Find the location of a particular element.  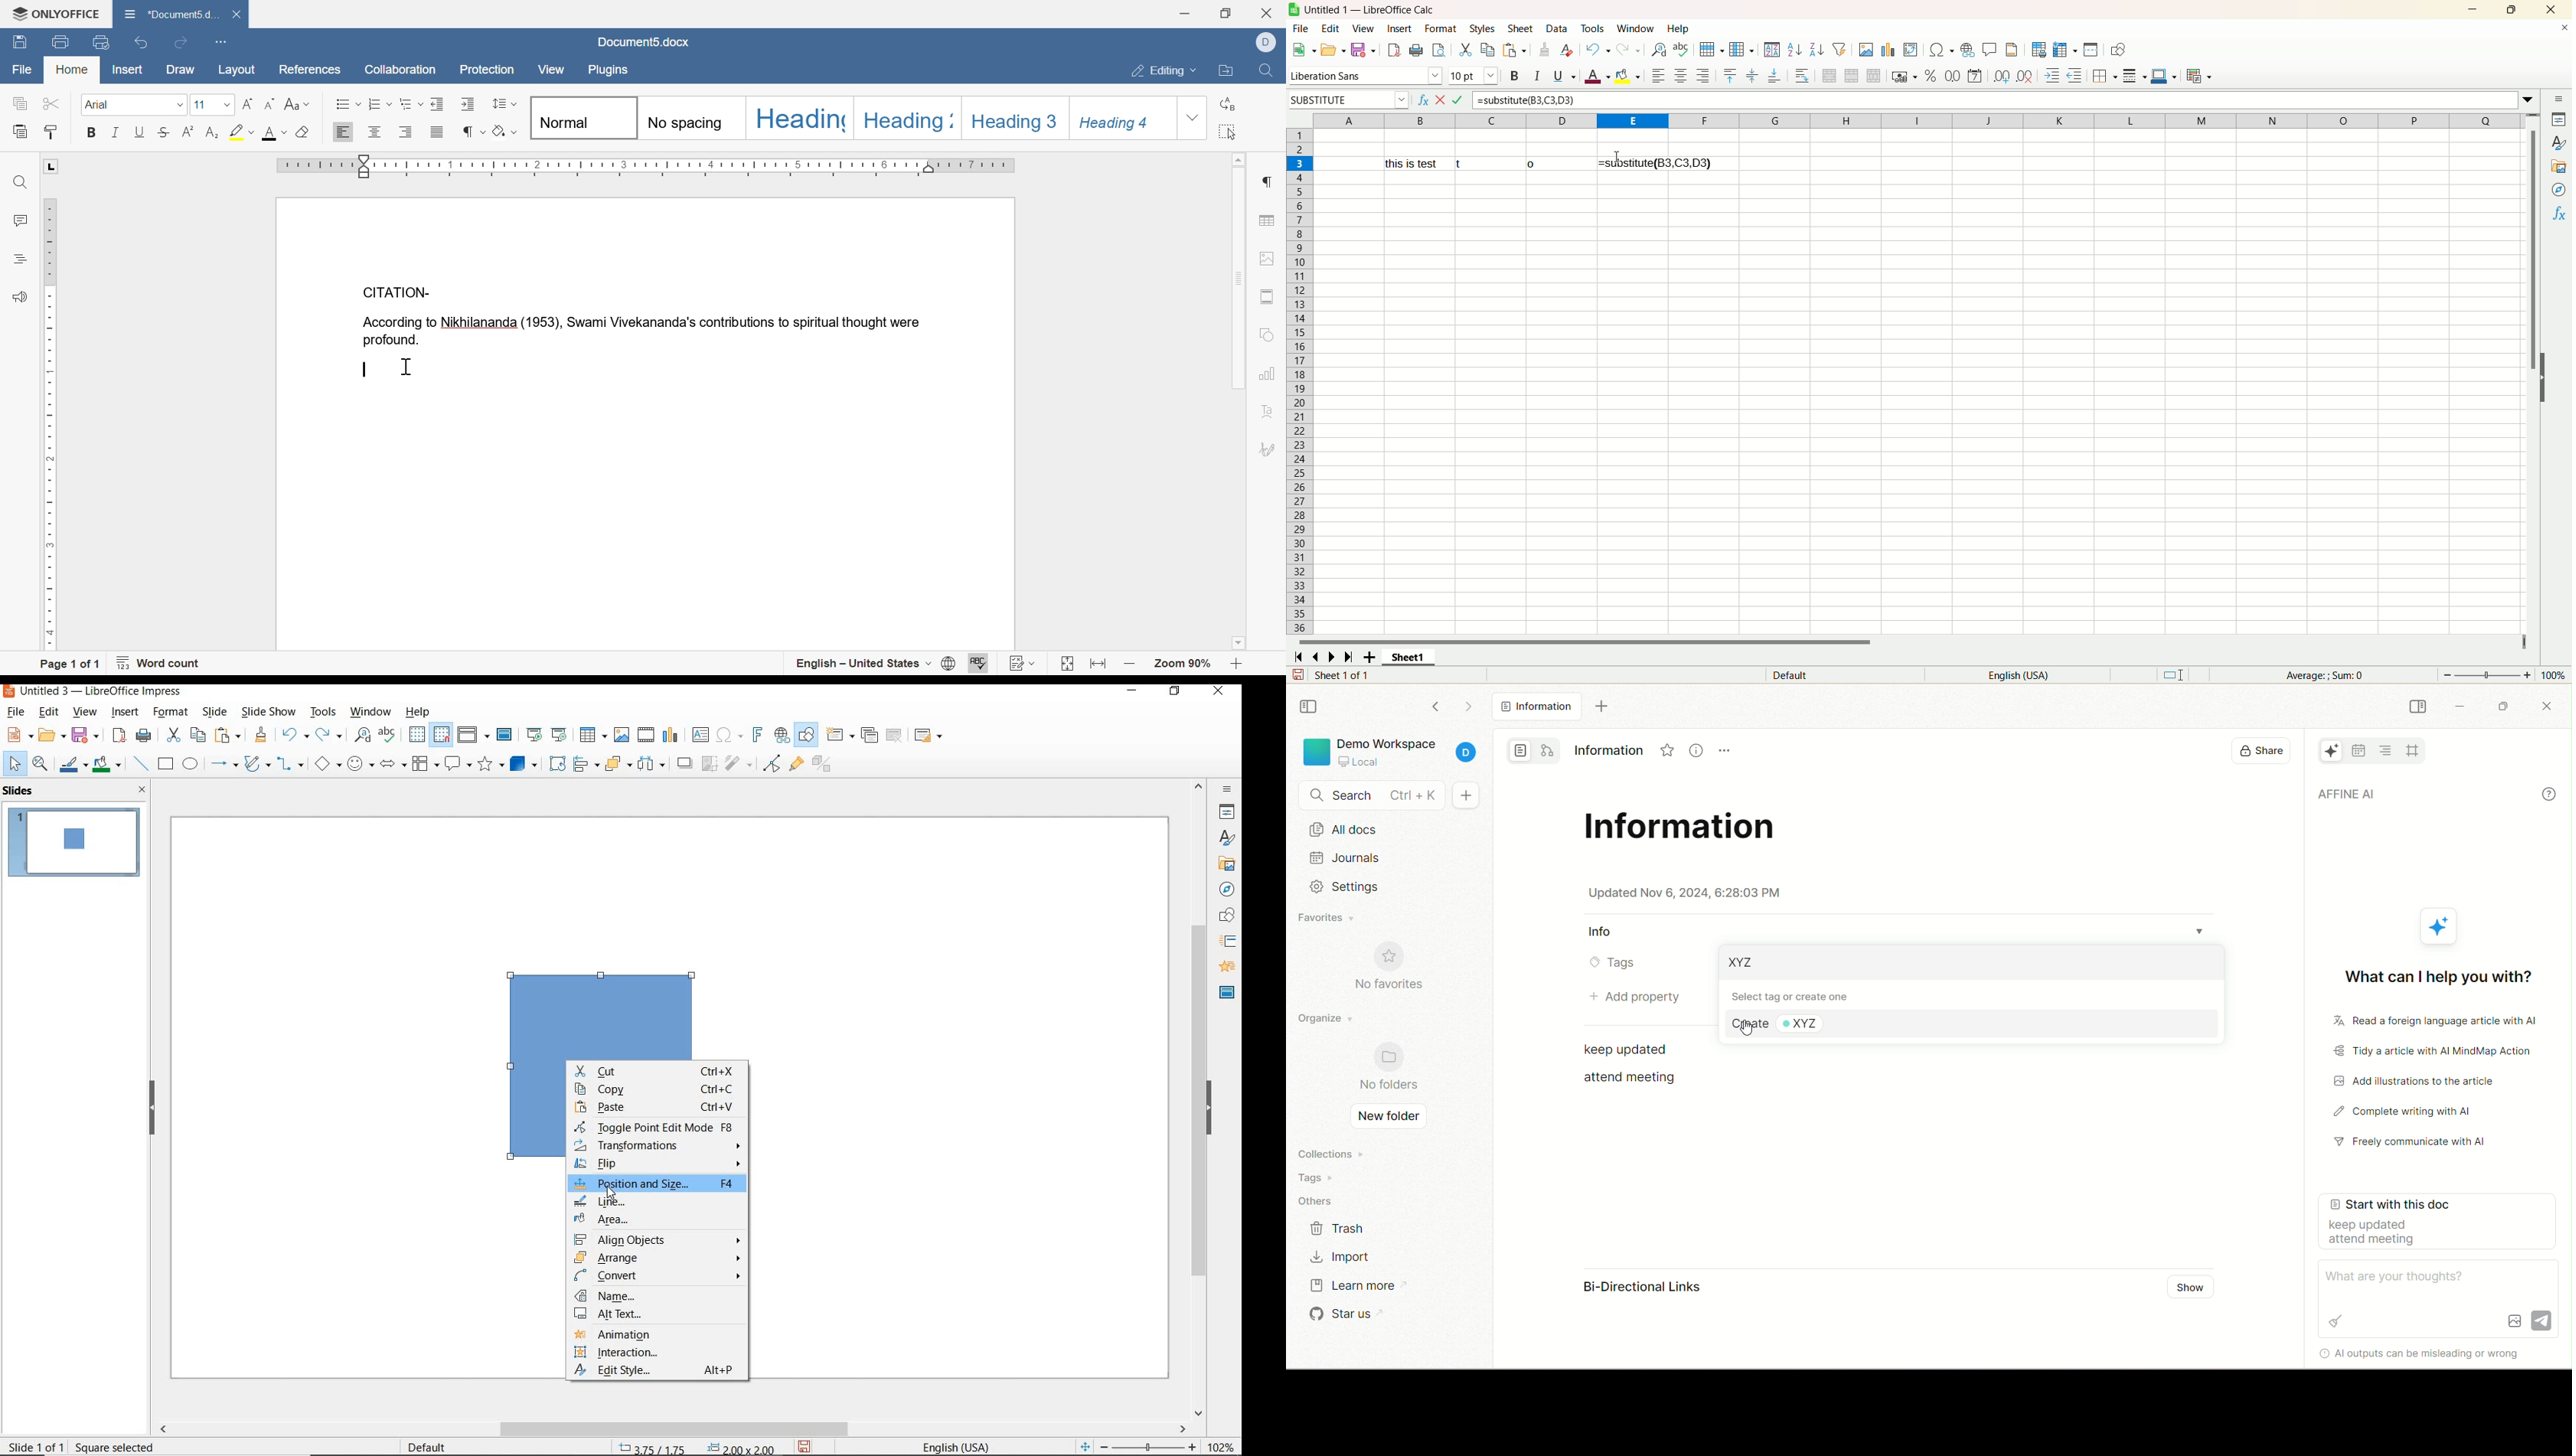

master slide is located at coordinates (508, 734).